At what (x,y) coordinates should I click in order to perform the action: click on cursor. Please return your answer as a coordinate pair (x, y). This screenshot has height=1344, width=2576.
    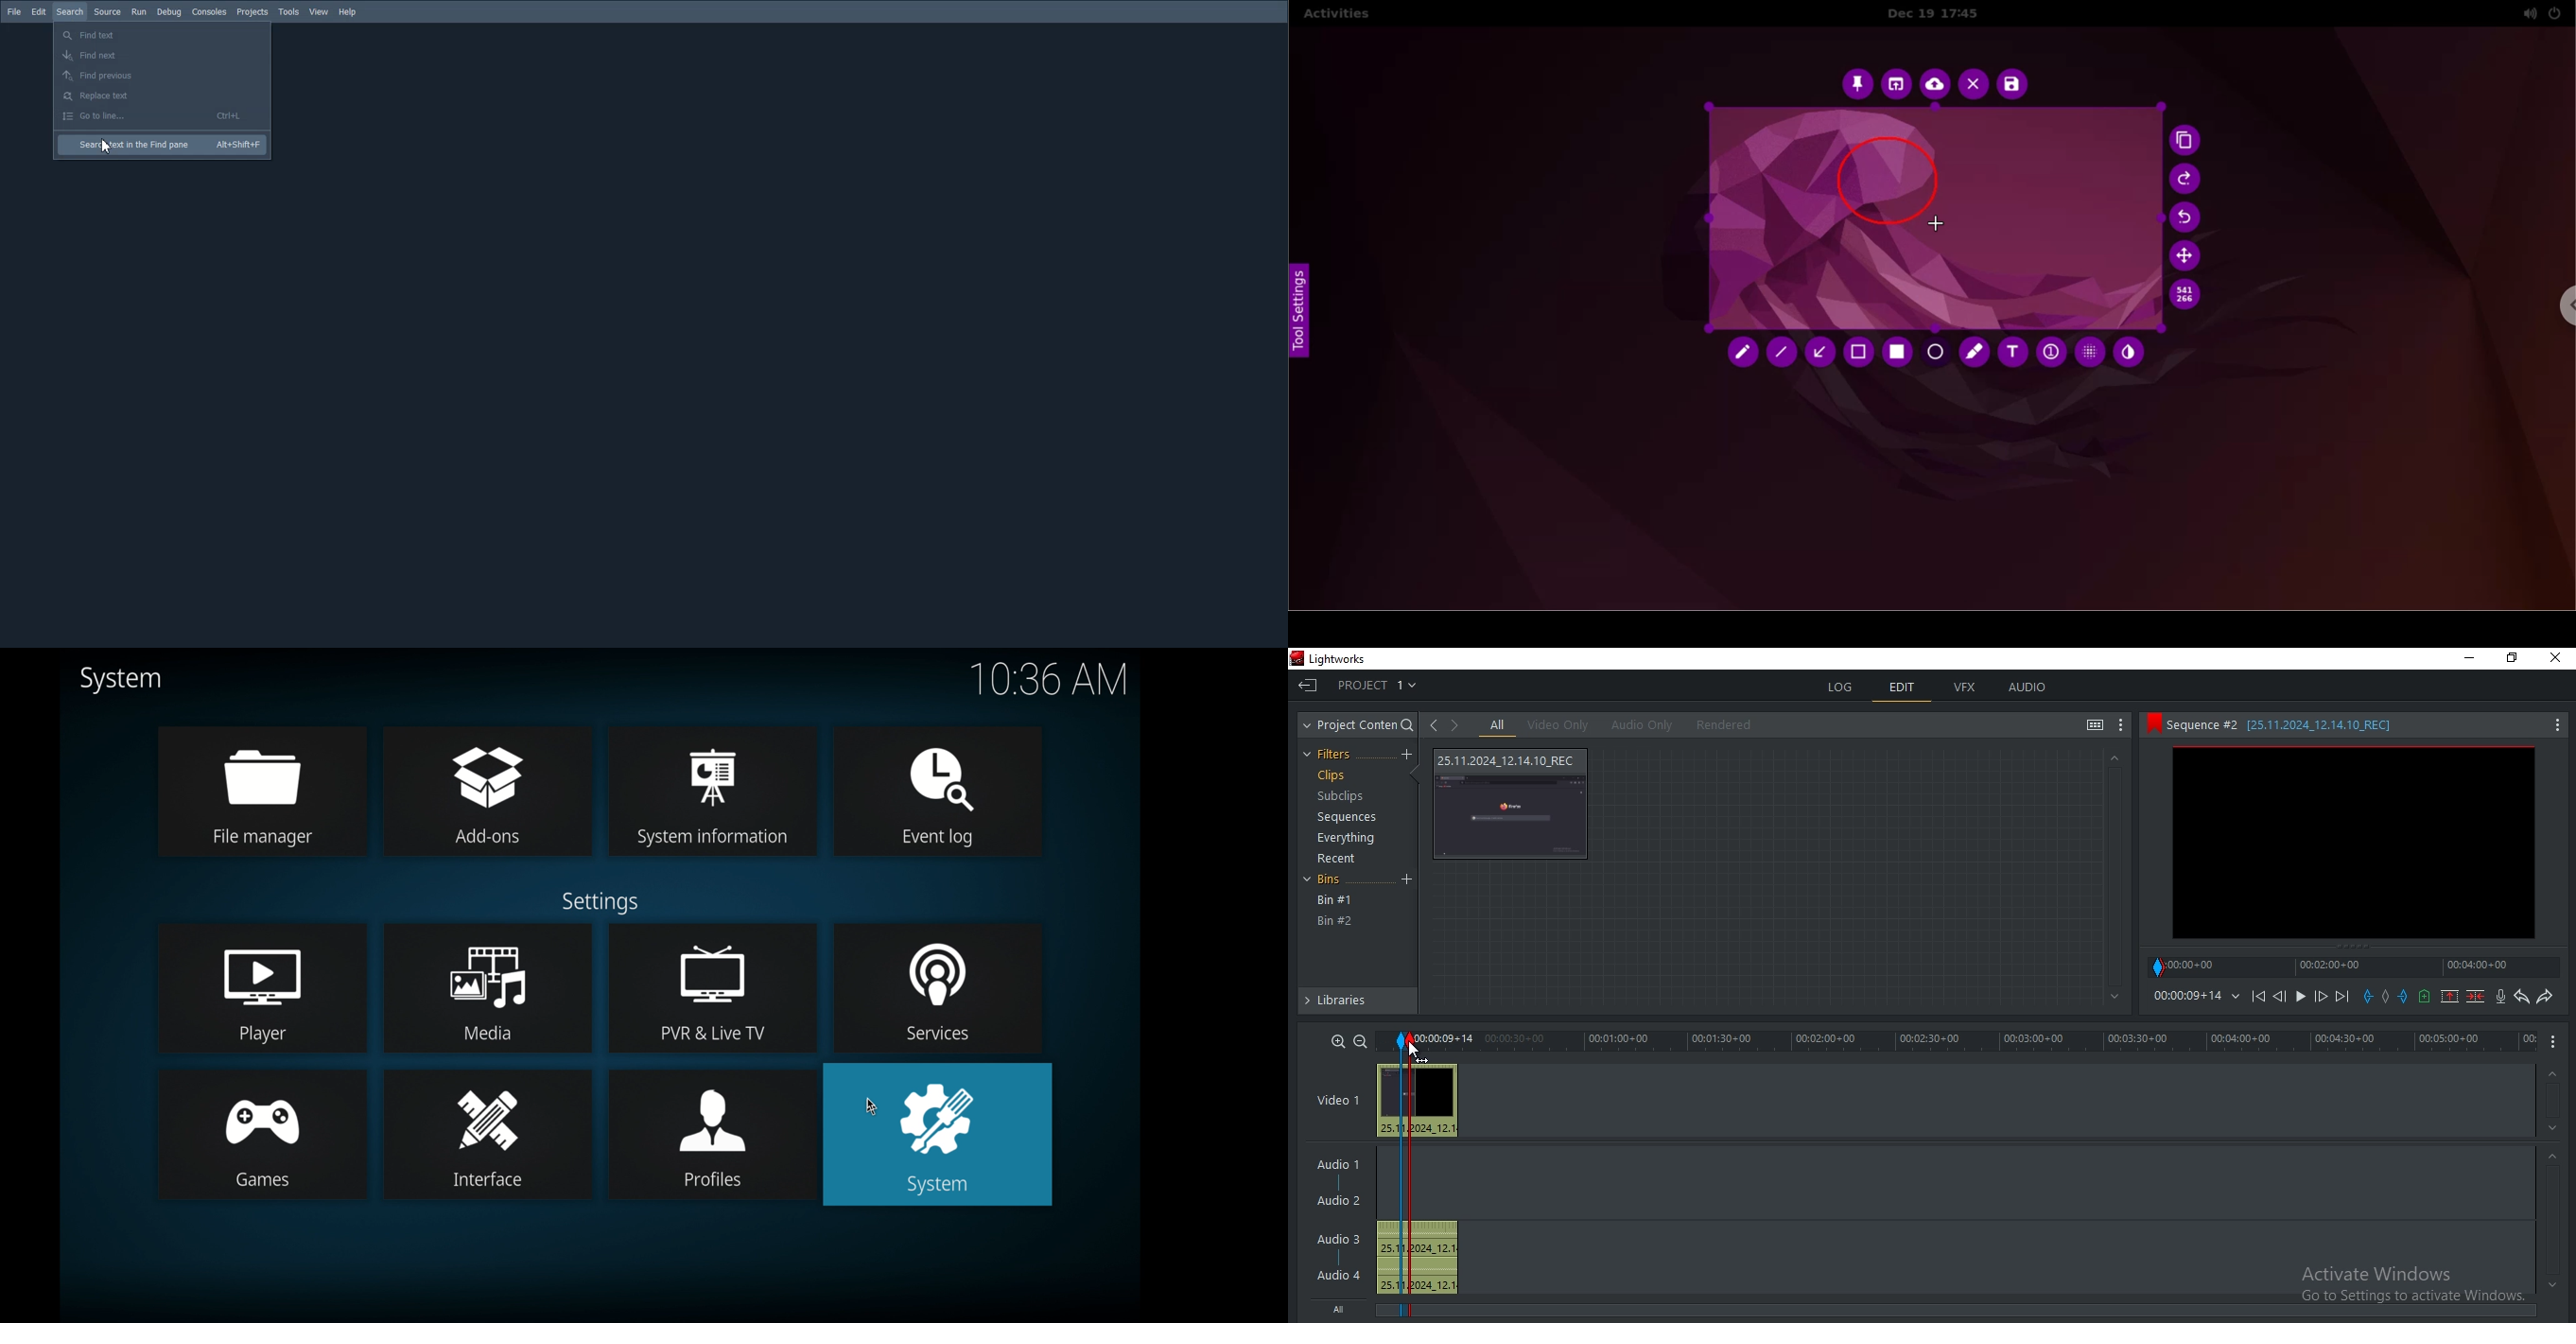
    Looking at the image, I should click on (872, 1107).